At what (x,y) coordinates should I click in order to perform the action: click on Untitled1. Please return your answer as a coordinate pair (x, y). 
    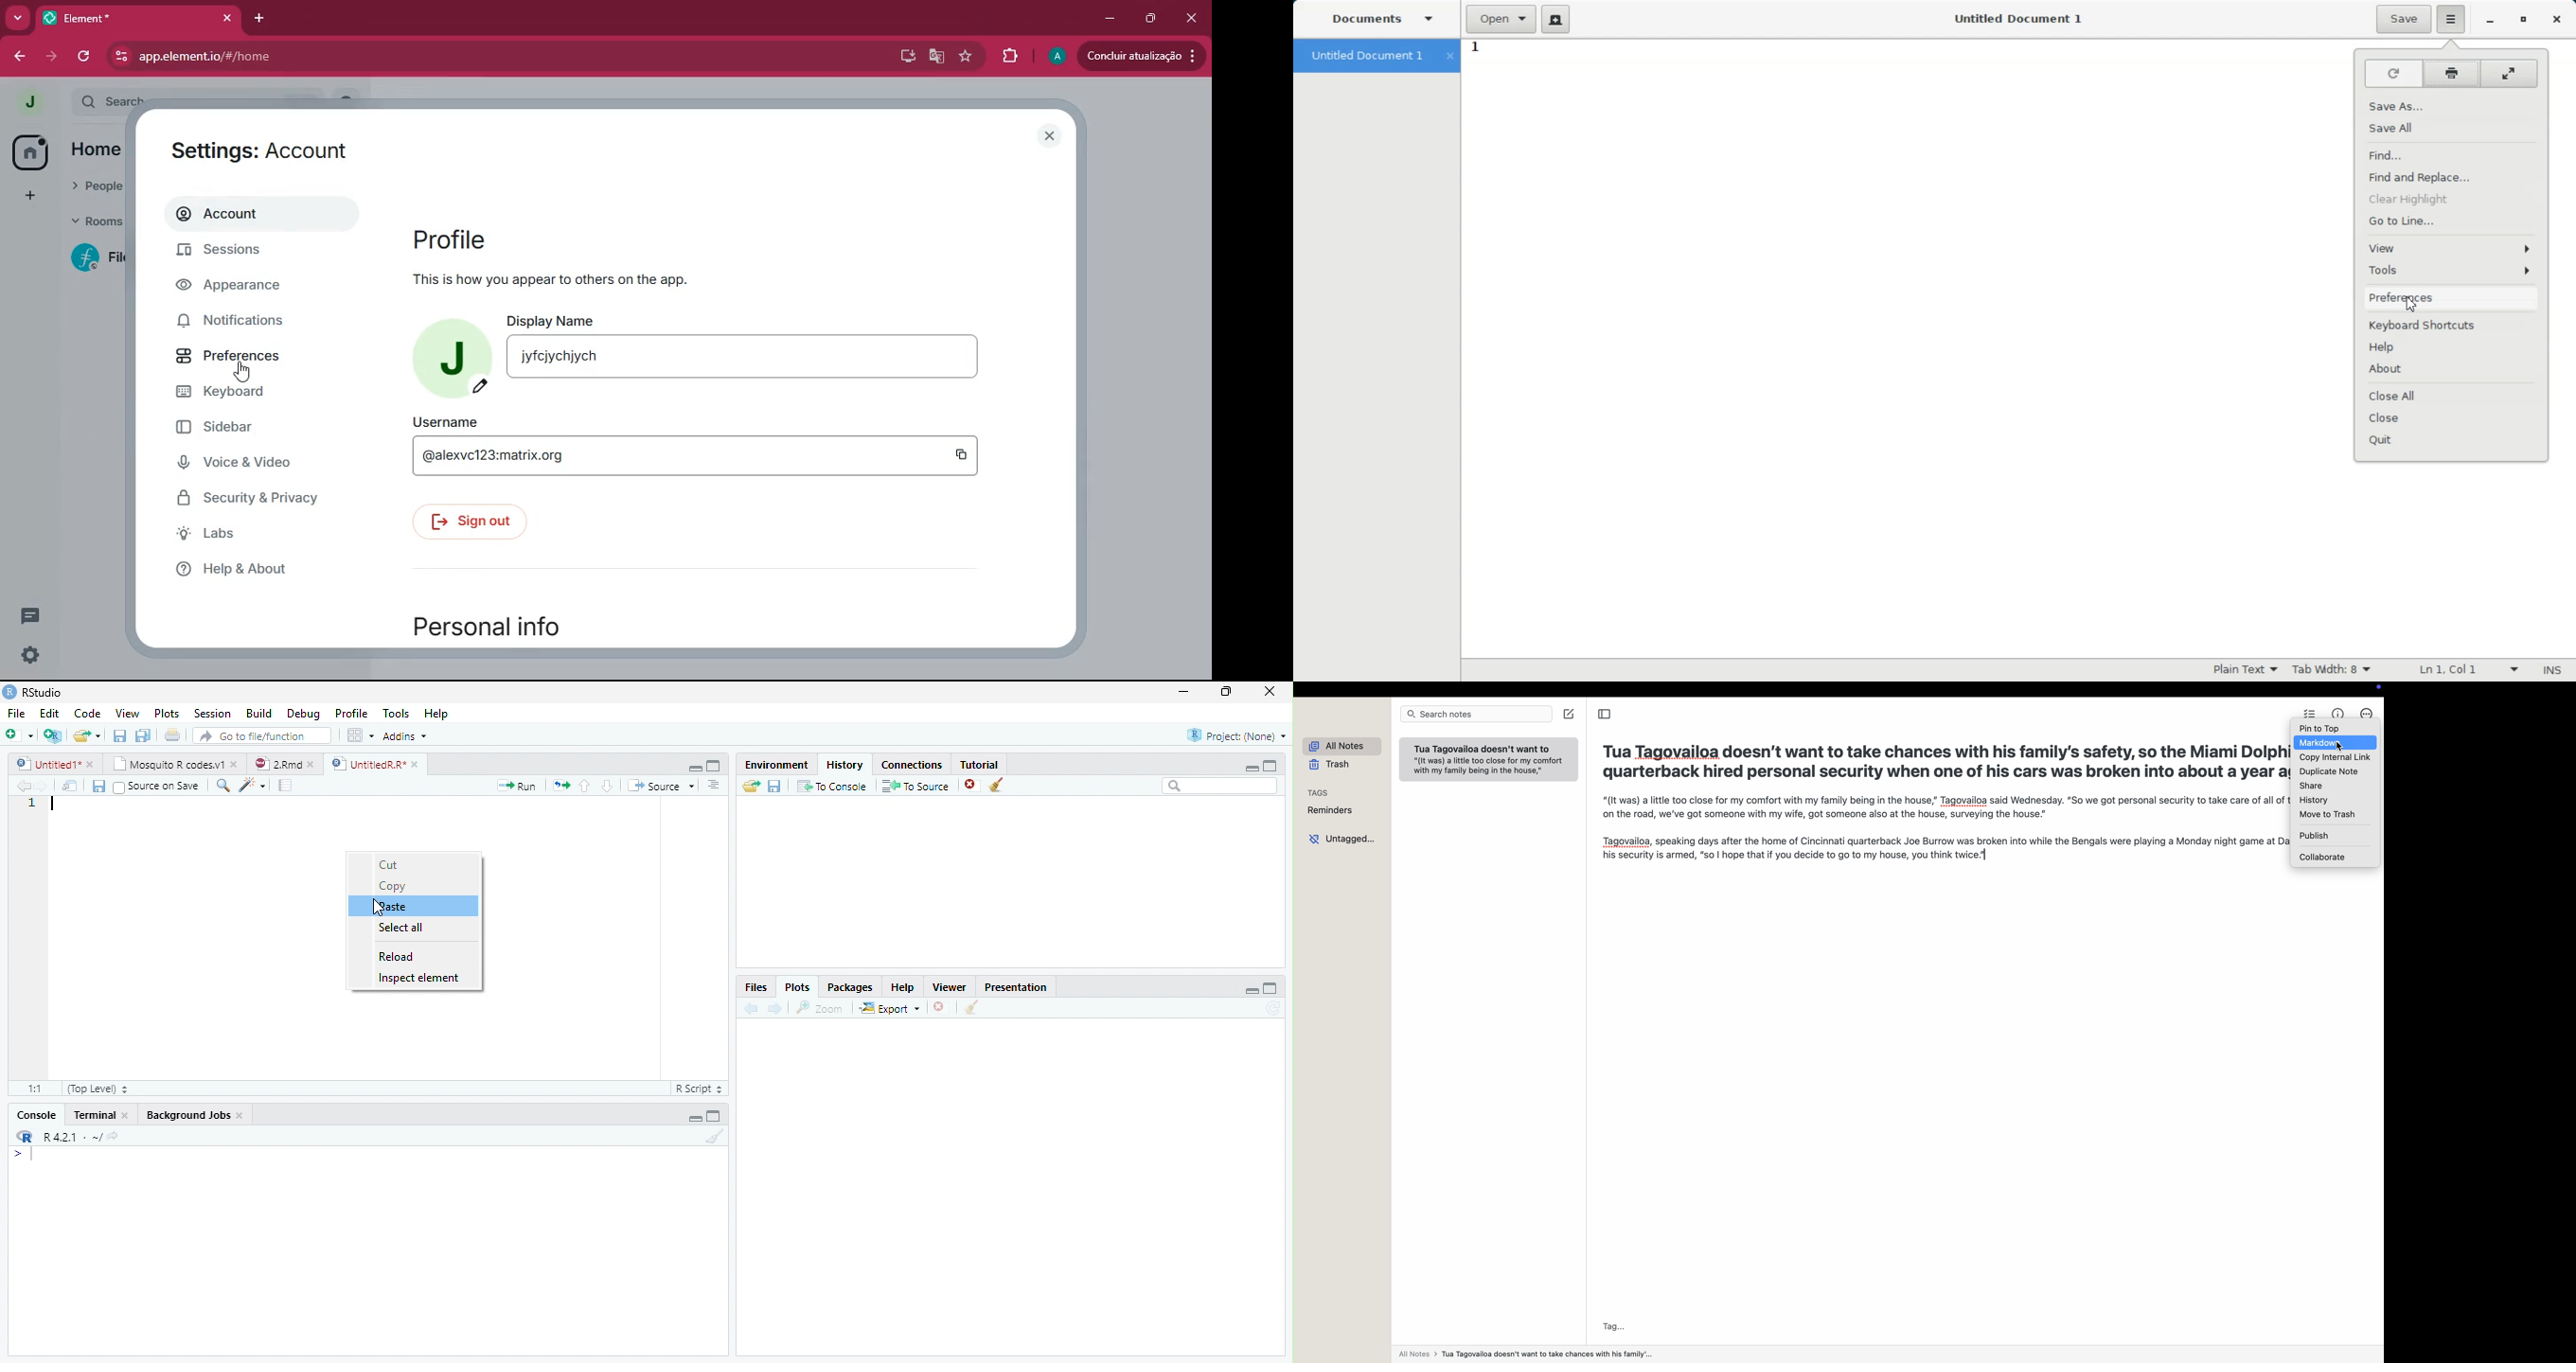
    Looking at the image, I should click on (44, 764).